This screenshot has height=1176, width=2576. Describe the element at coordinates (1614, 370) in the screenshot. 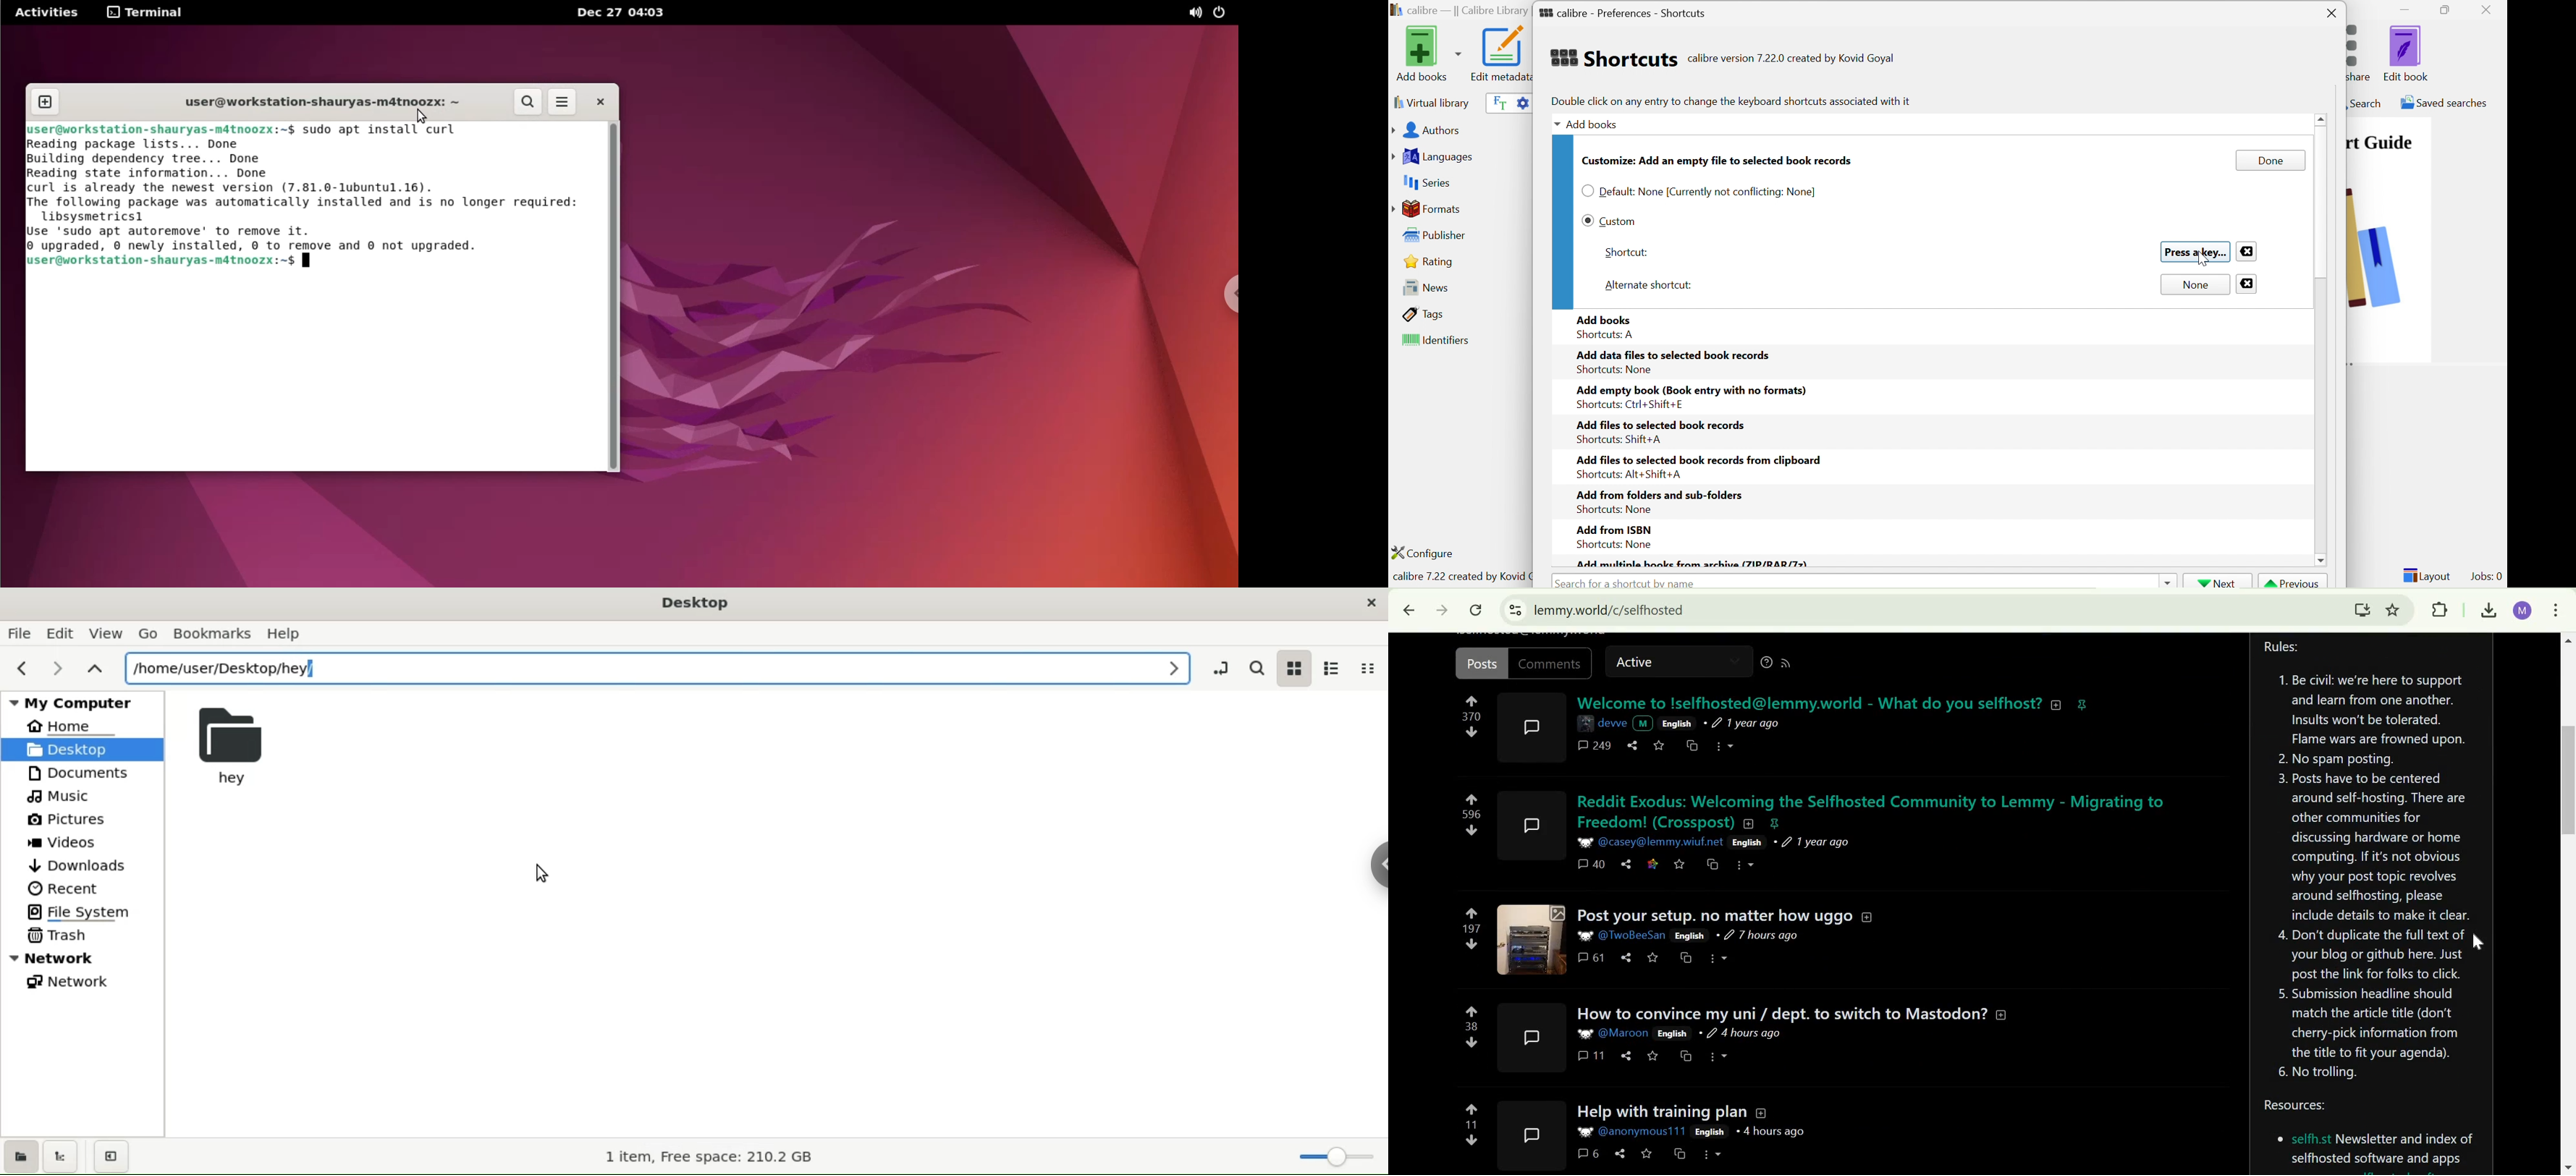

I see `Shortcuts: None` at that location.